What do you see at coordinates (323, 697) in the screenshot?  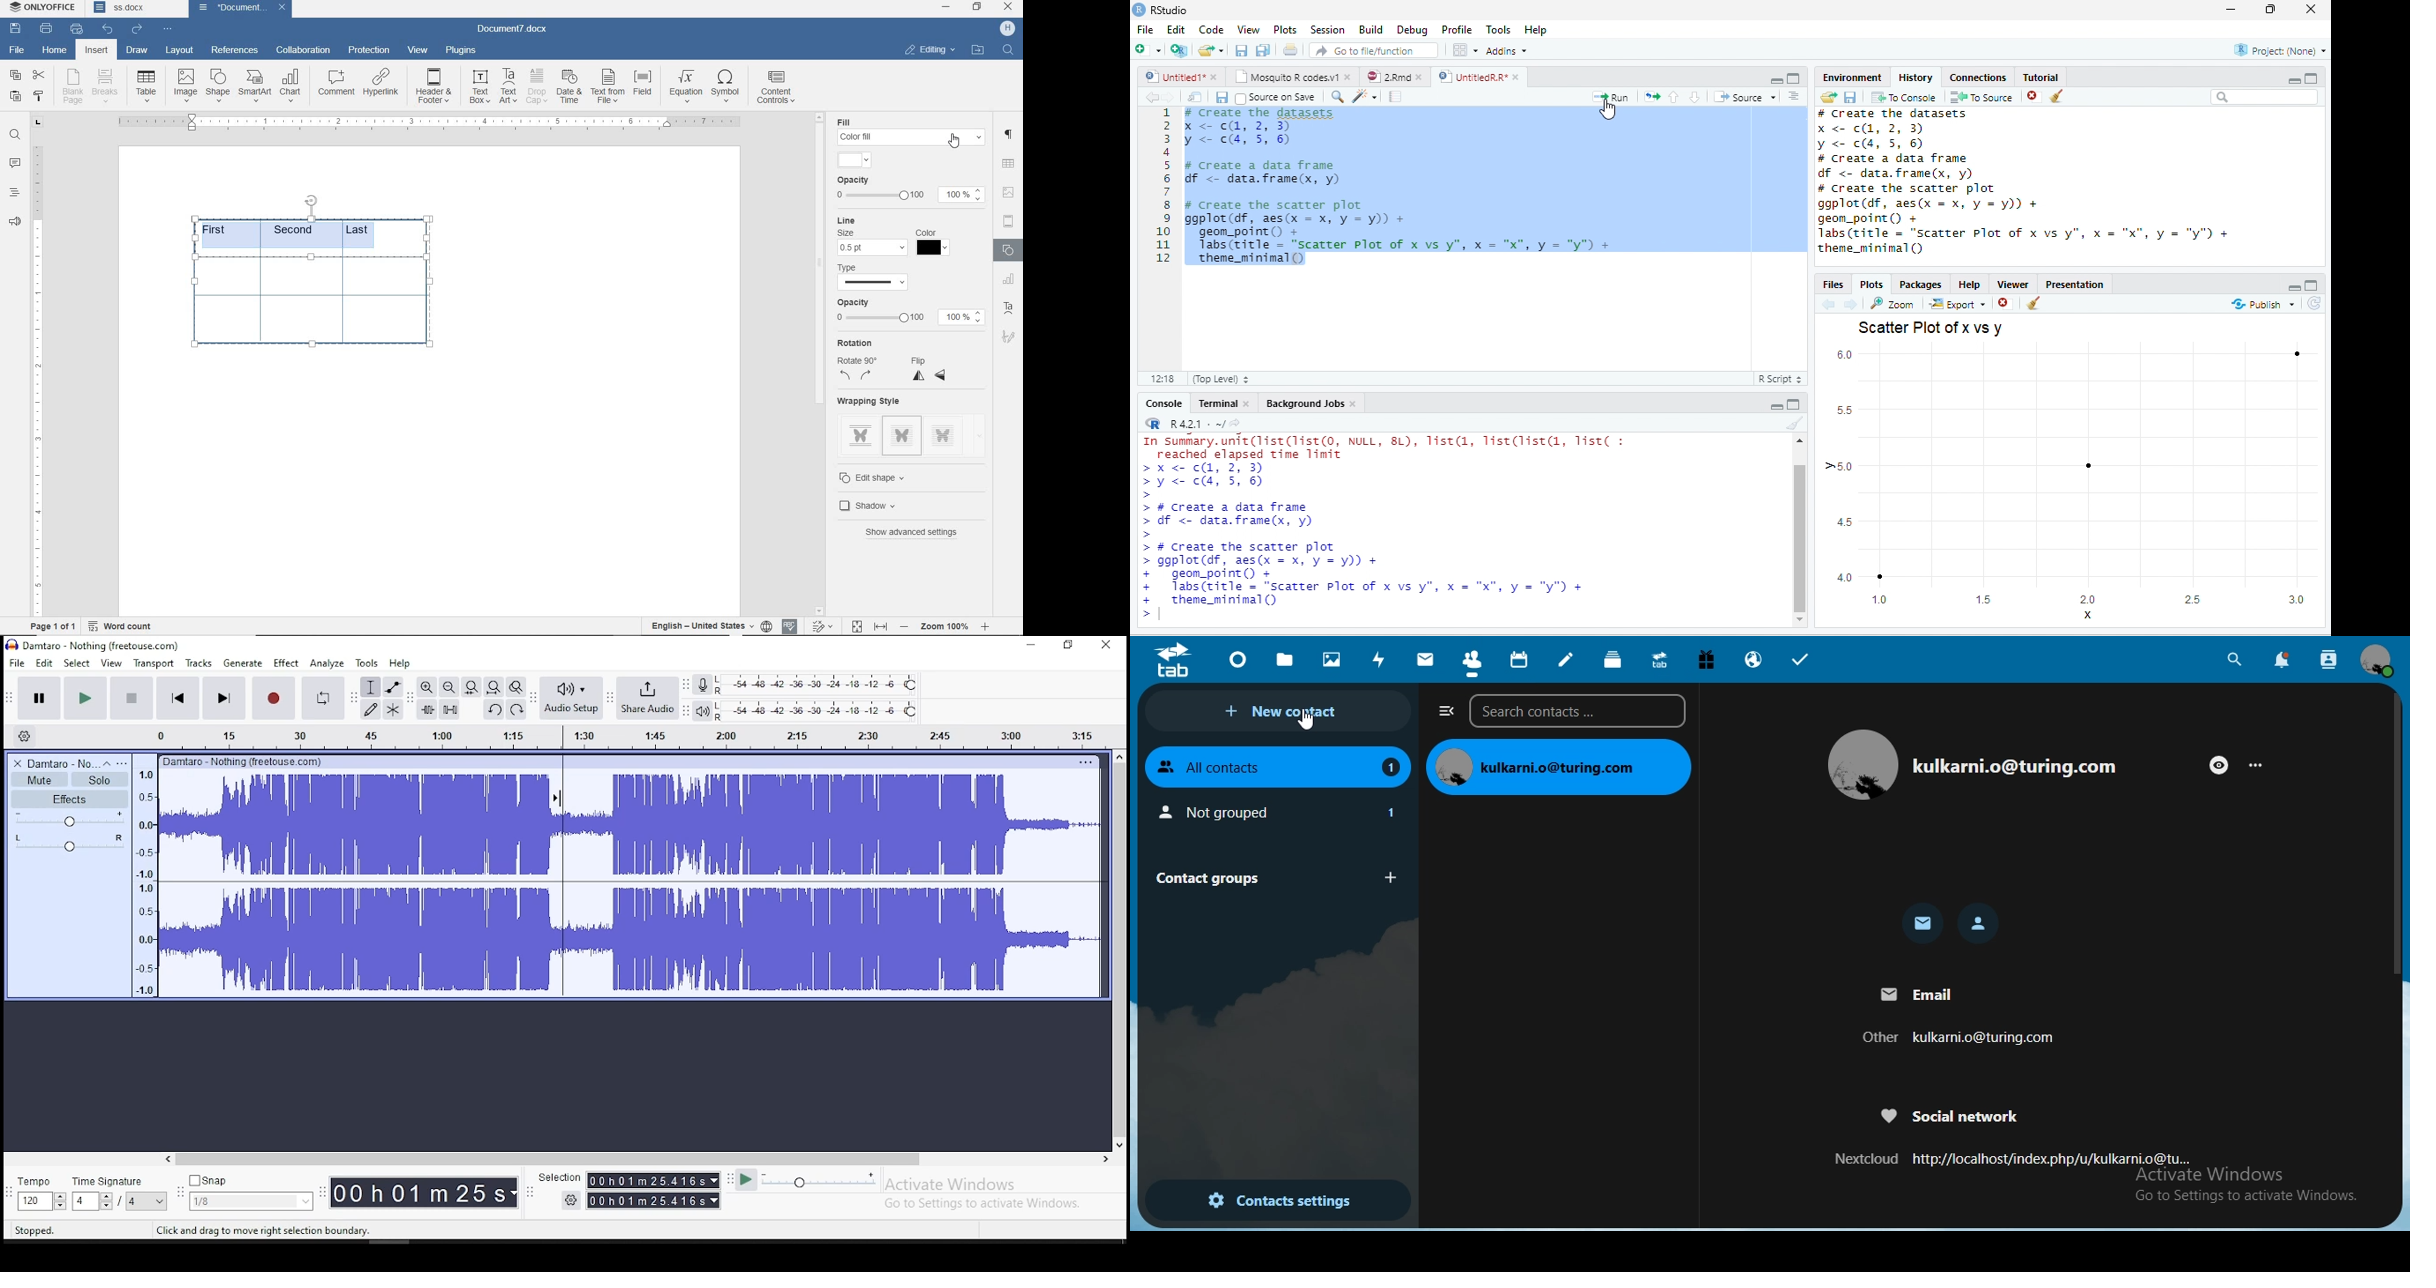 I see `enable looping` at bounding box center [323, 697].